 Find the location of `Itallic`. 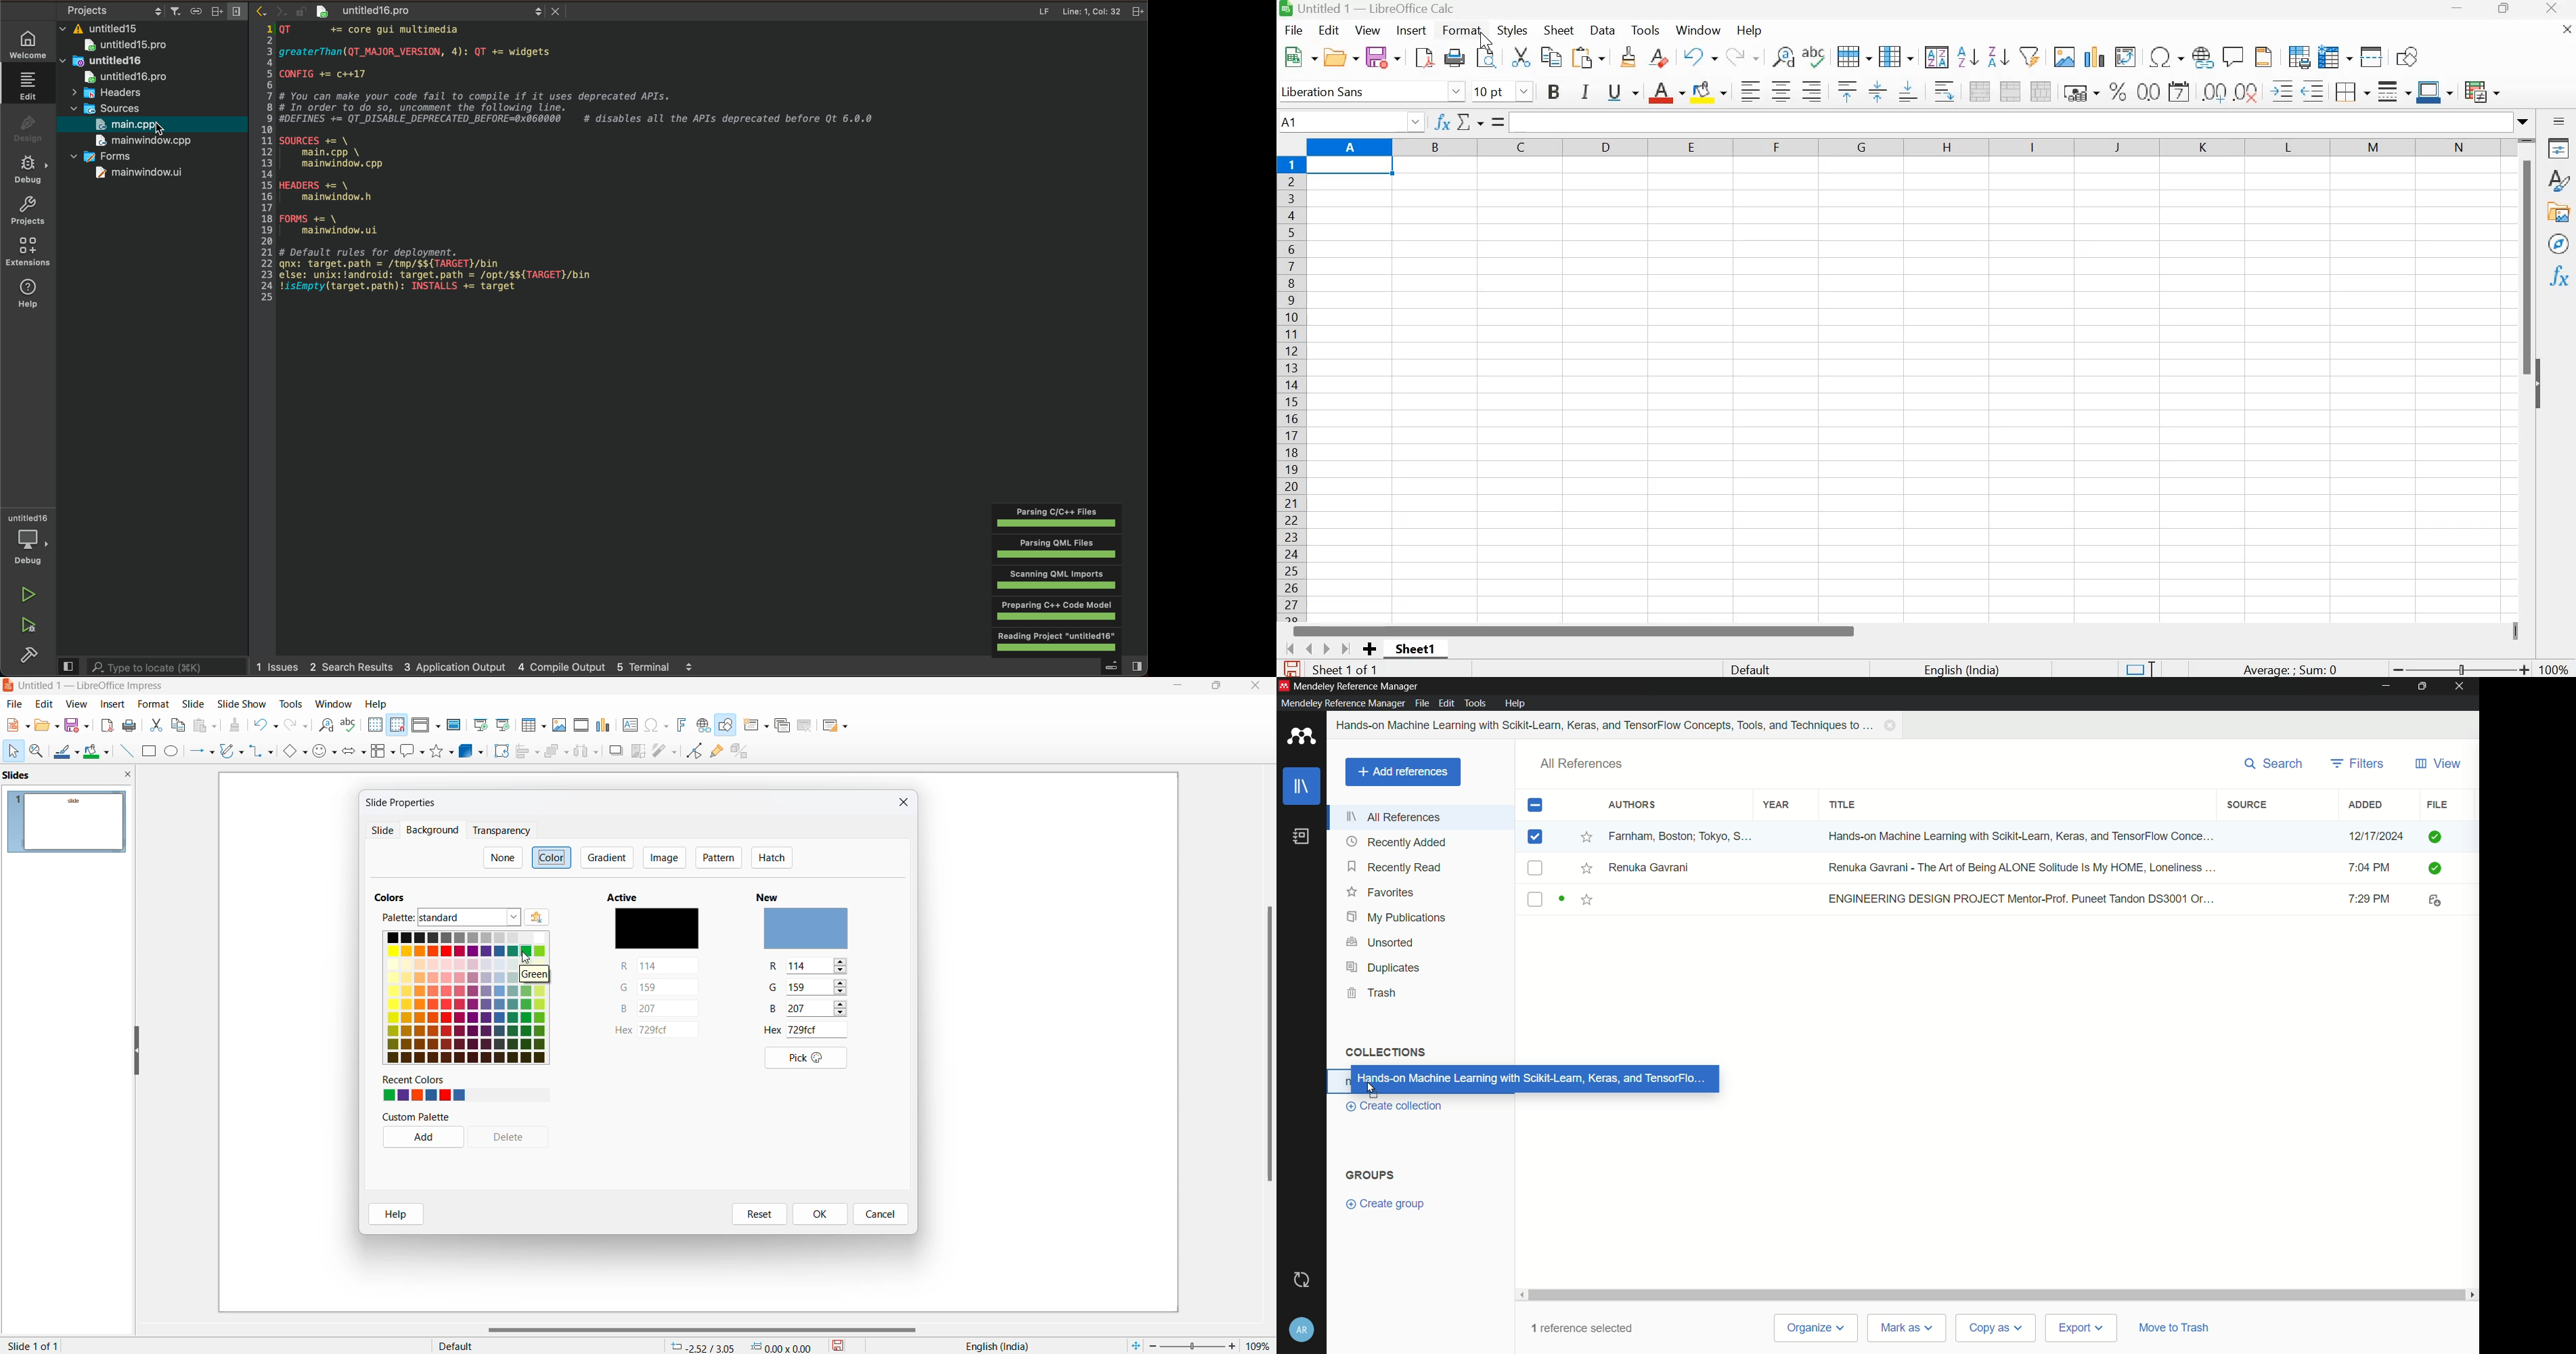

Itallic is located at coordinates (1586, 93).